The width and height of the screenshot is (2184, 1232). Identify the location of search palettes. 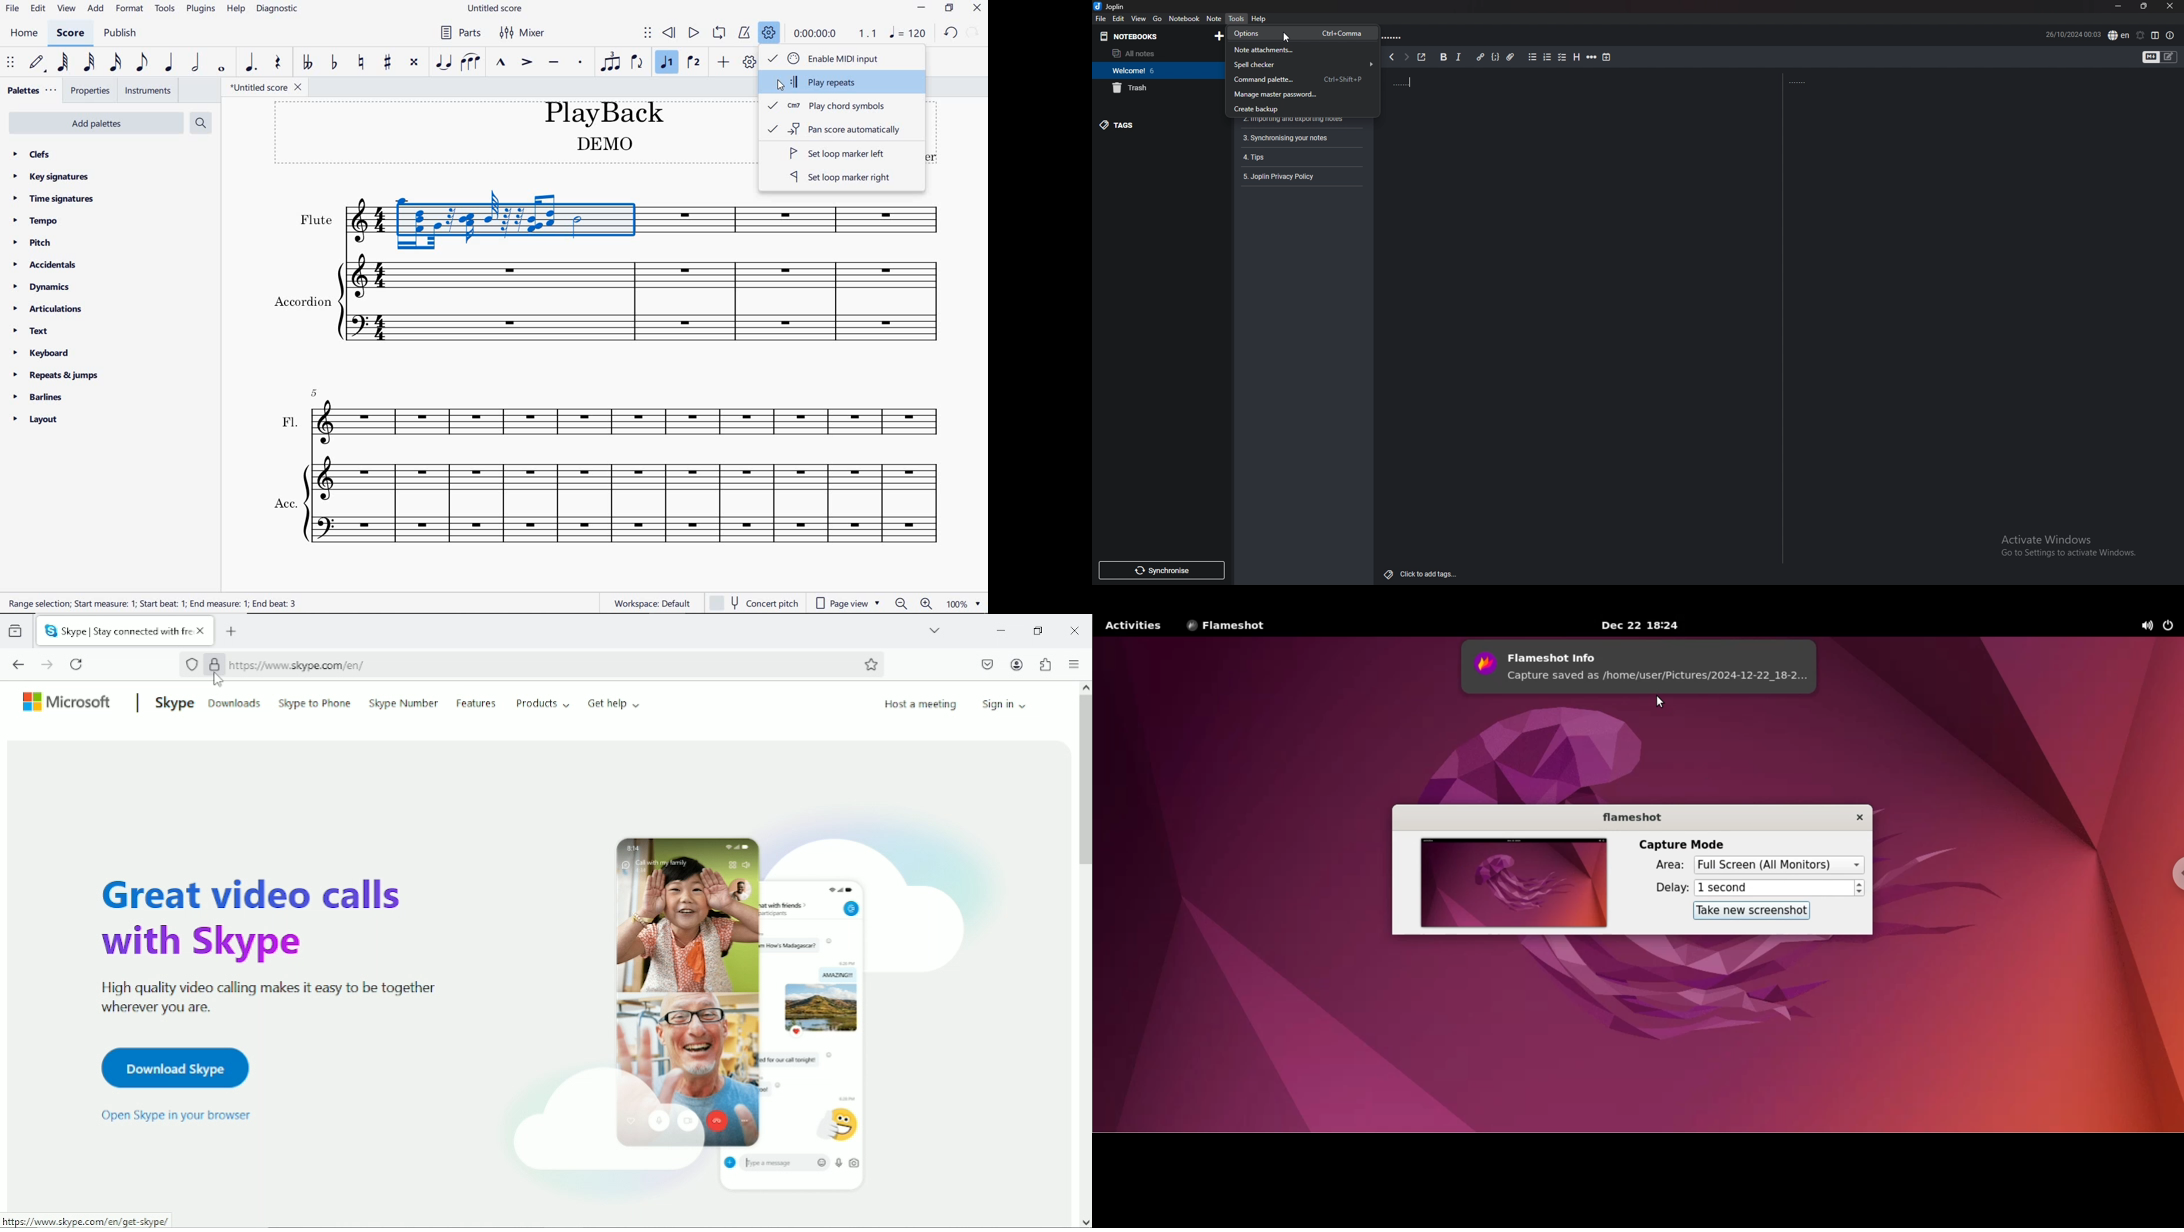
(201, 124).